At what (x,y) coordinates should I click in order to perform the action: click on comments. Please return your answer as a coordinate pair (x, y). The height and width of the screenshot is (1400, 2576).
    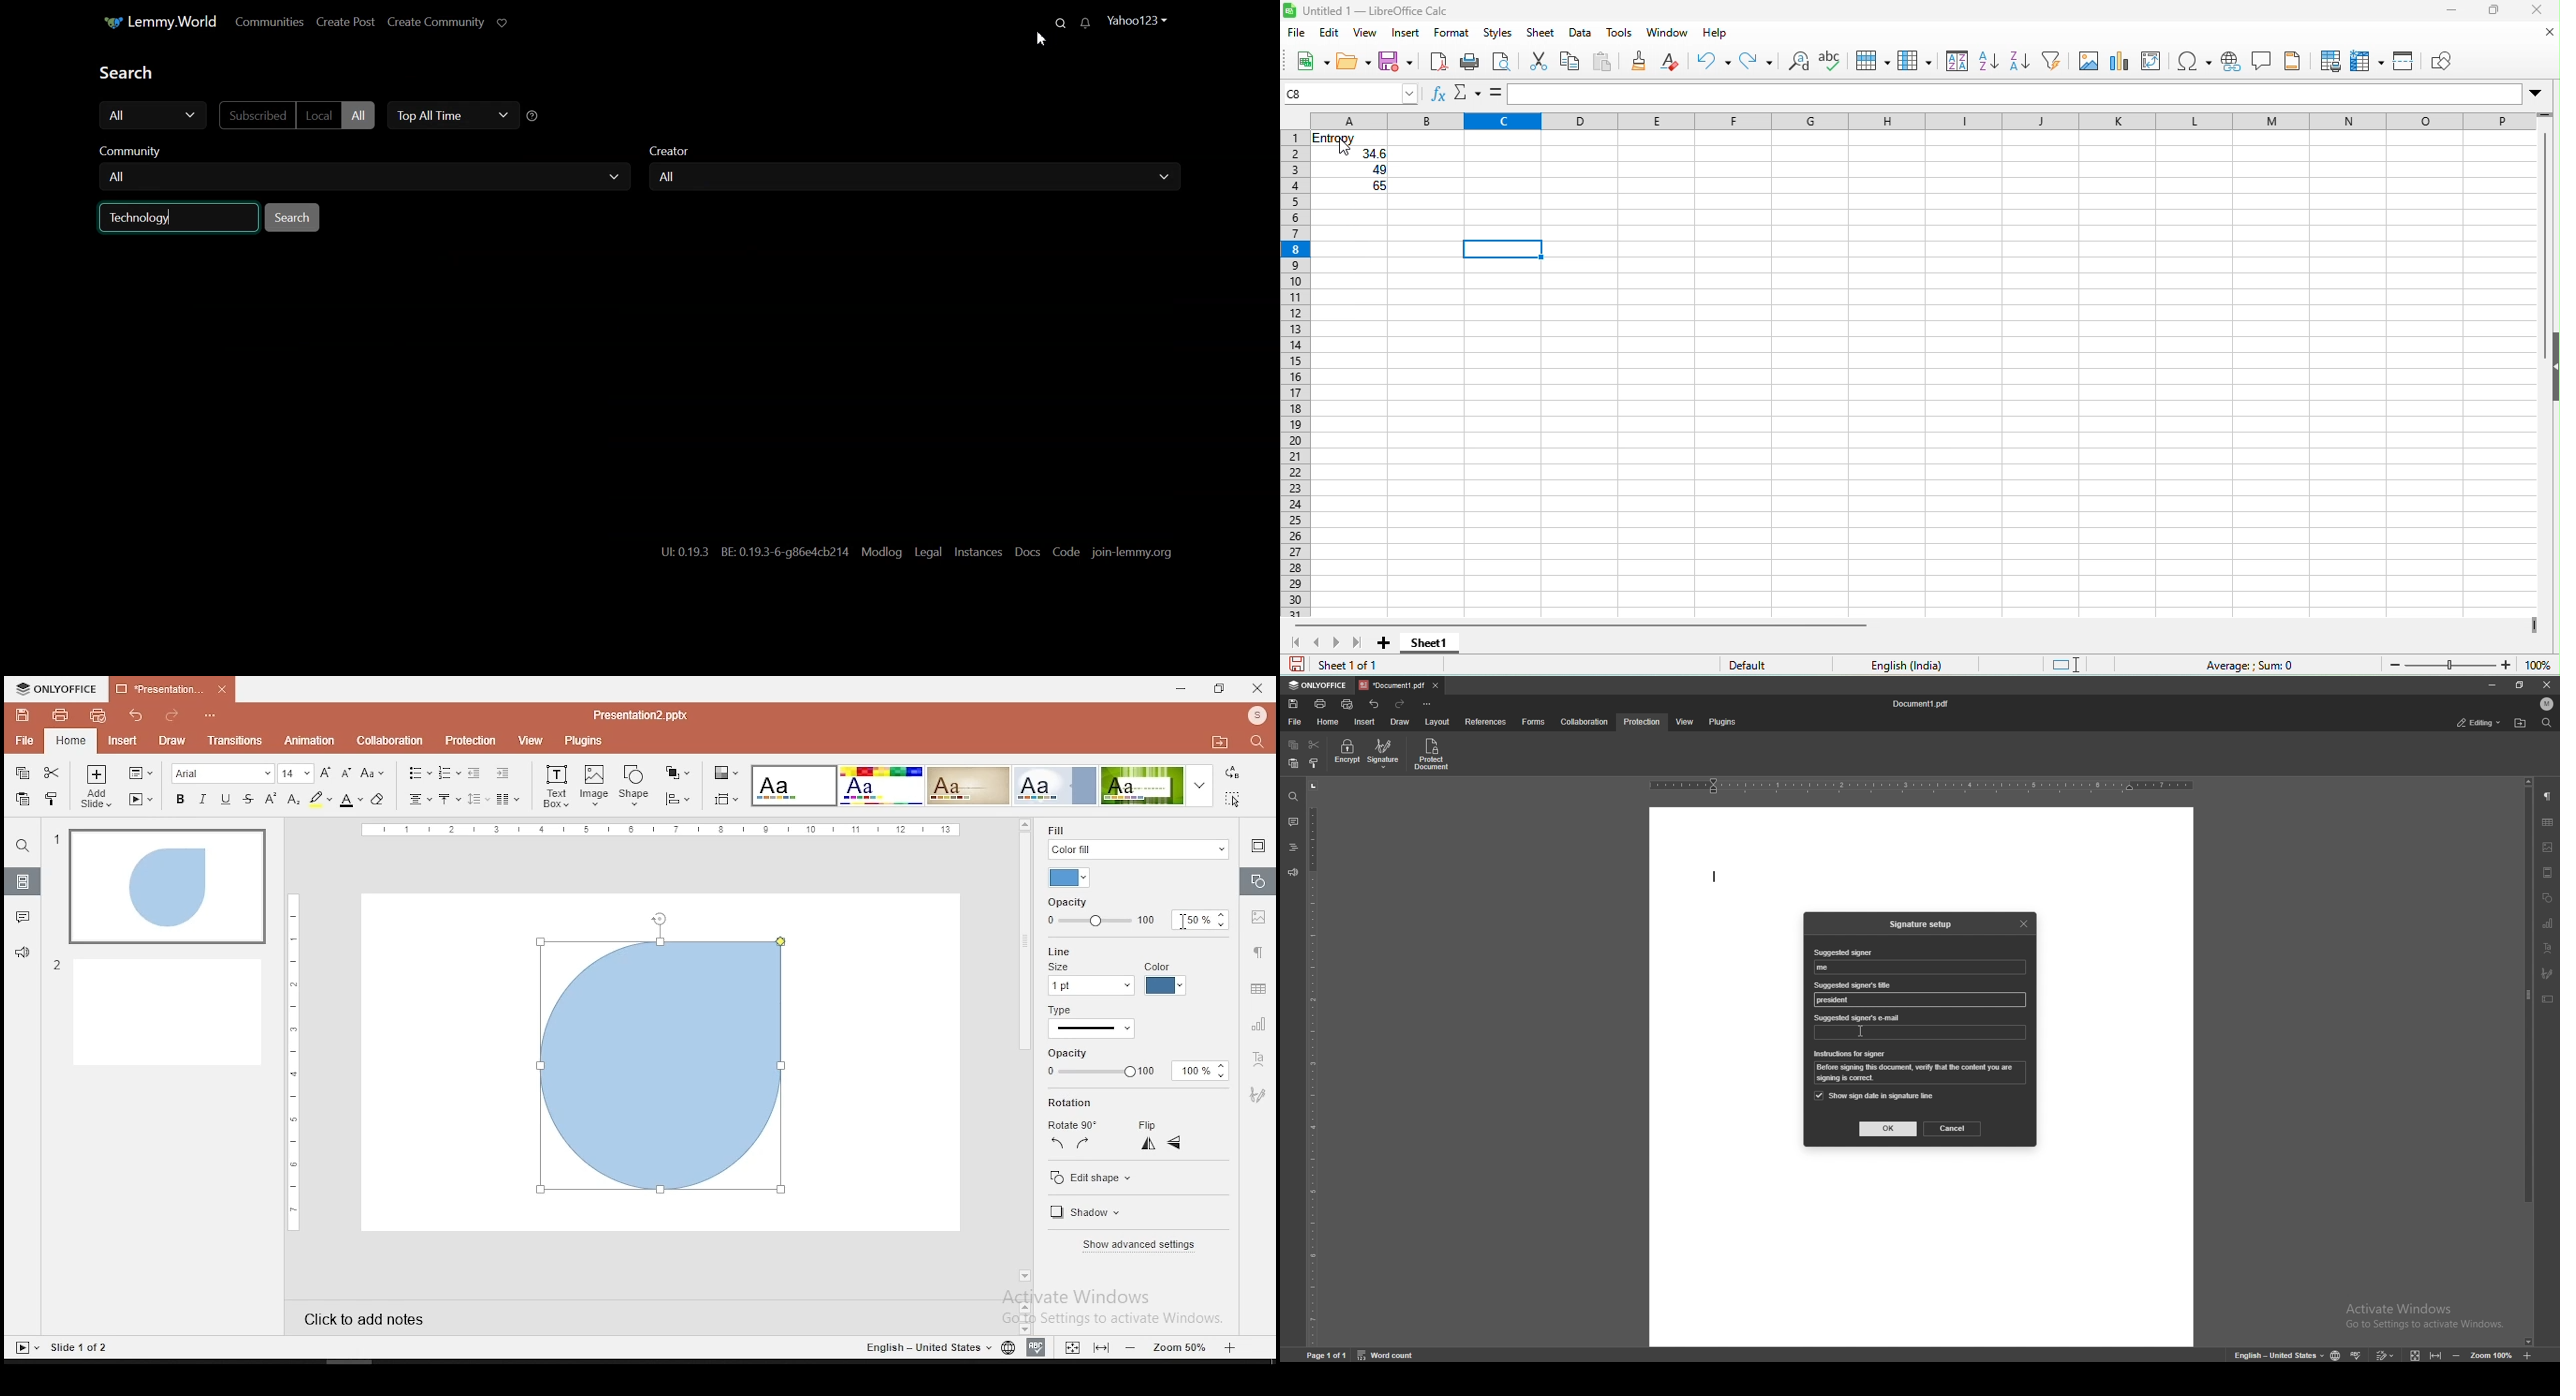
    Looking at the image, I should click on (20, 918).